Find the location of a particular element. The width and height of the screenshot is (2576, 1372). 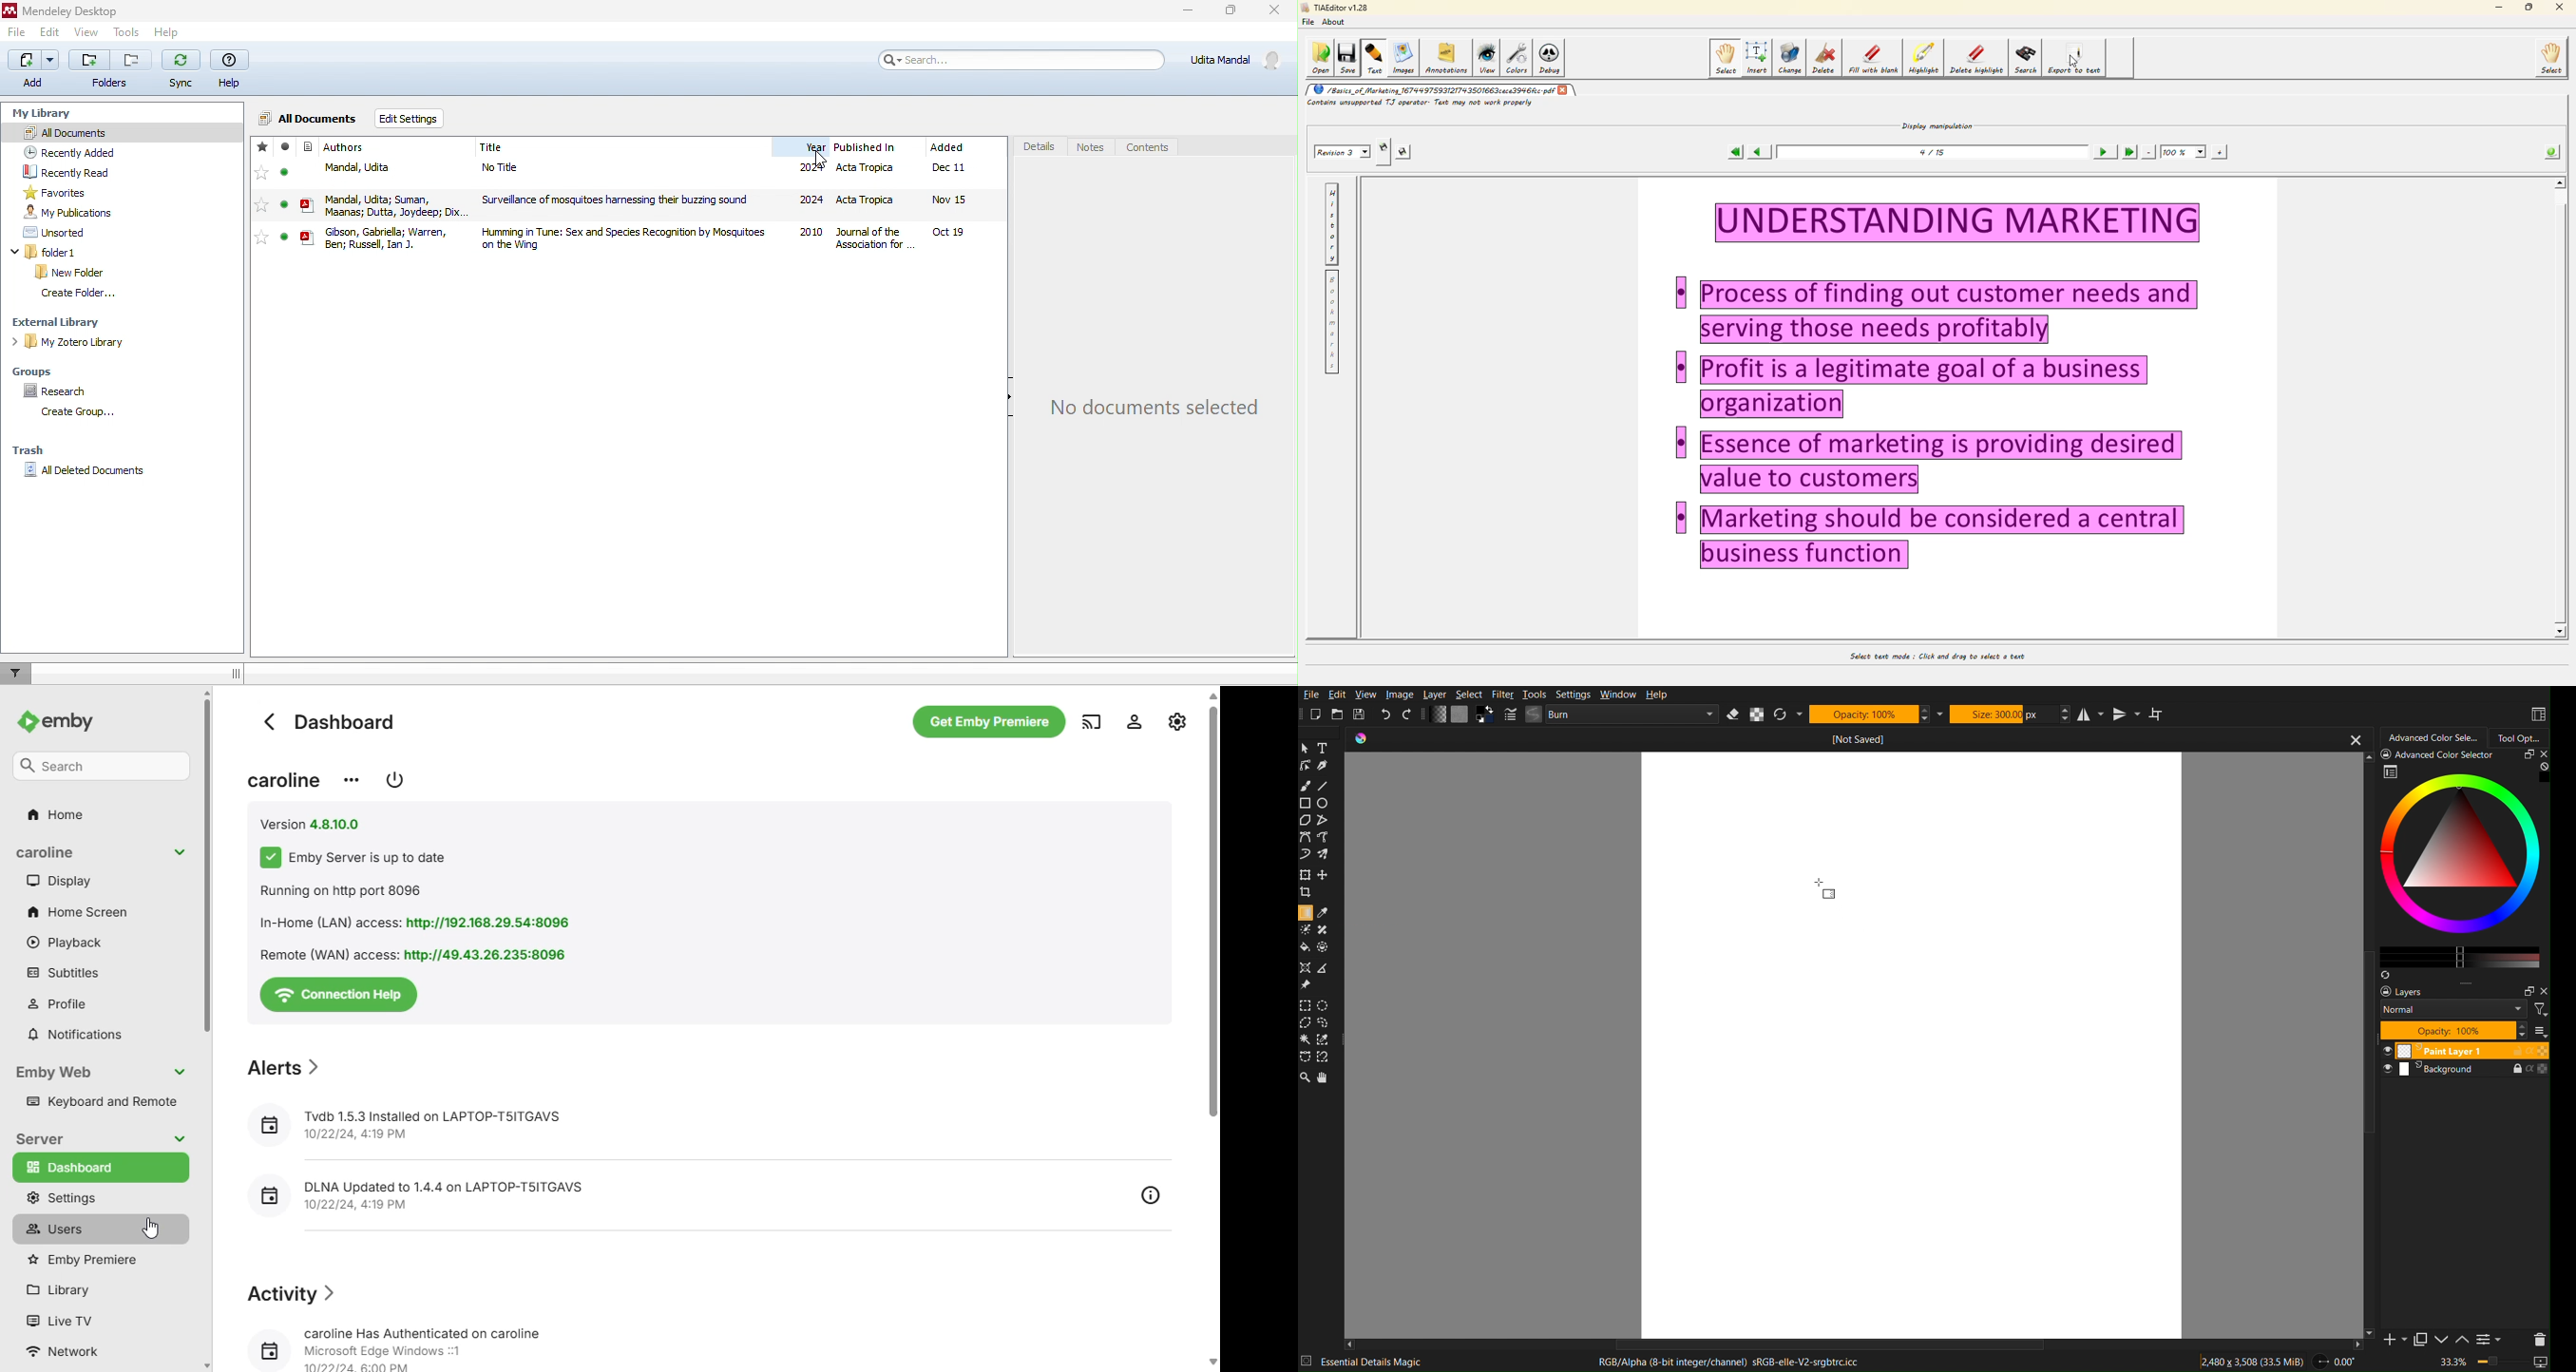

no documents are selected is located at coordinates (1149, 407).